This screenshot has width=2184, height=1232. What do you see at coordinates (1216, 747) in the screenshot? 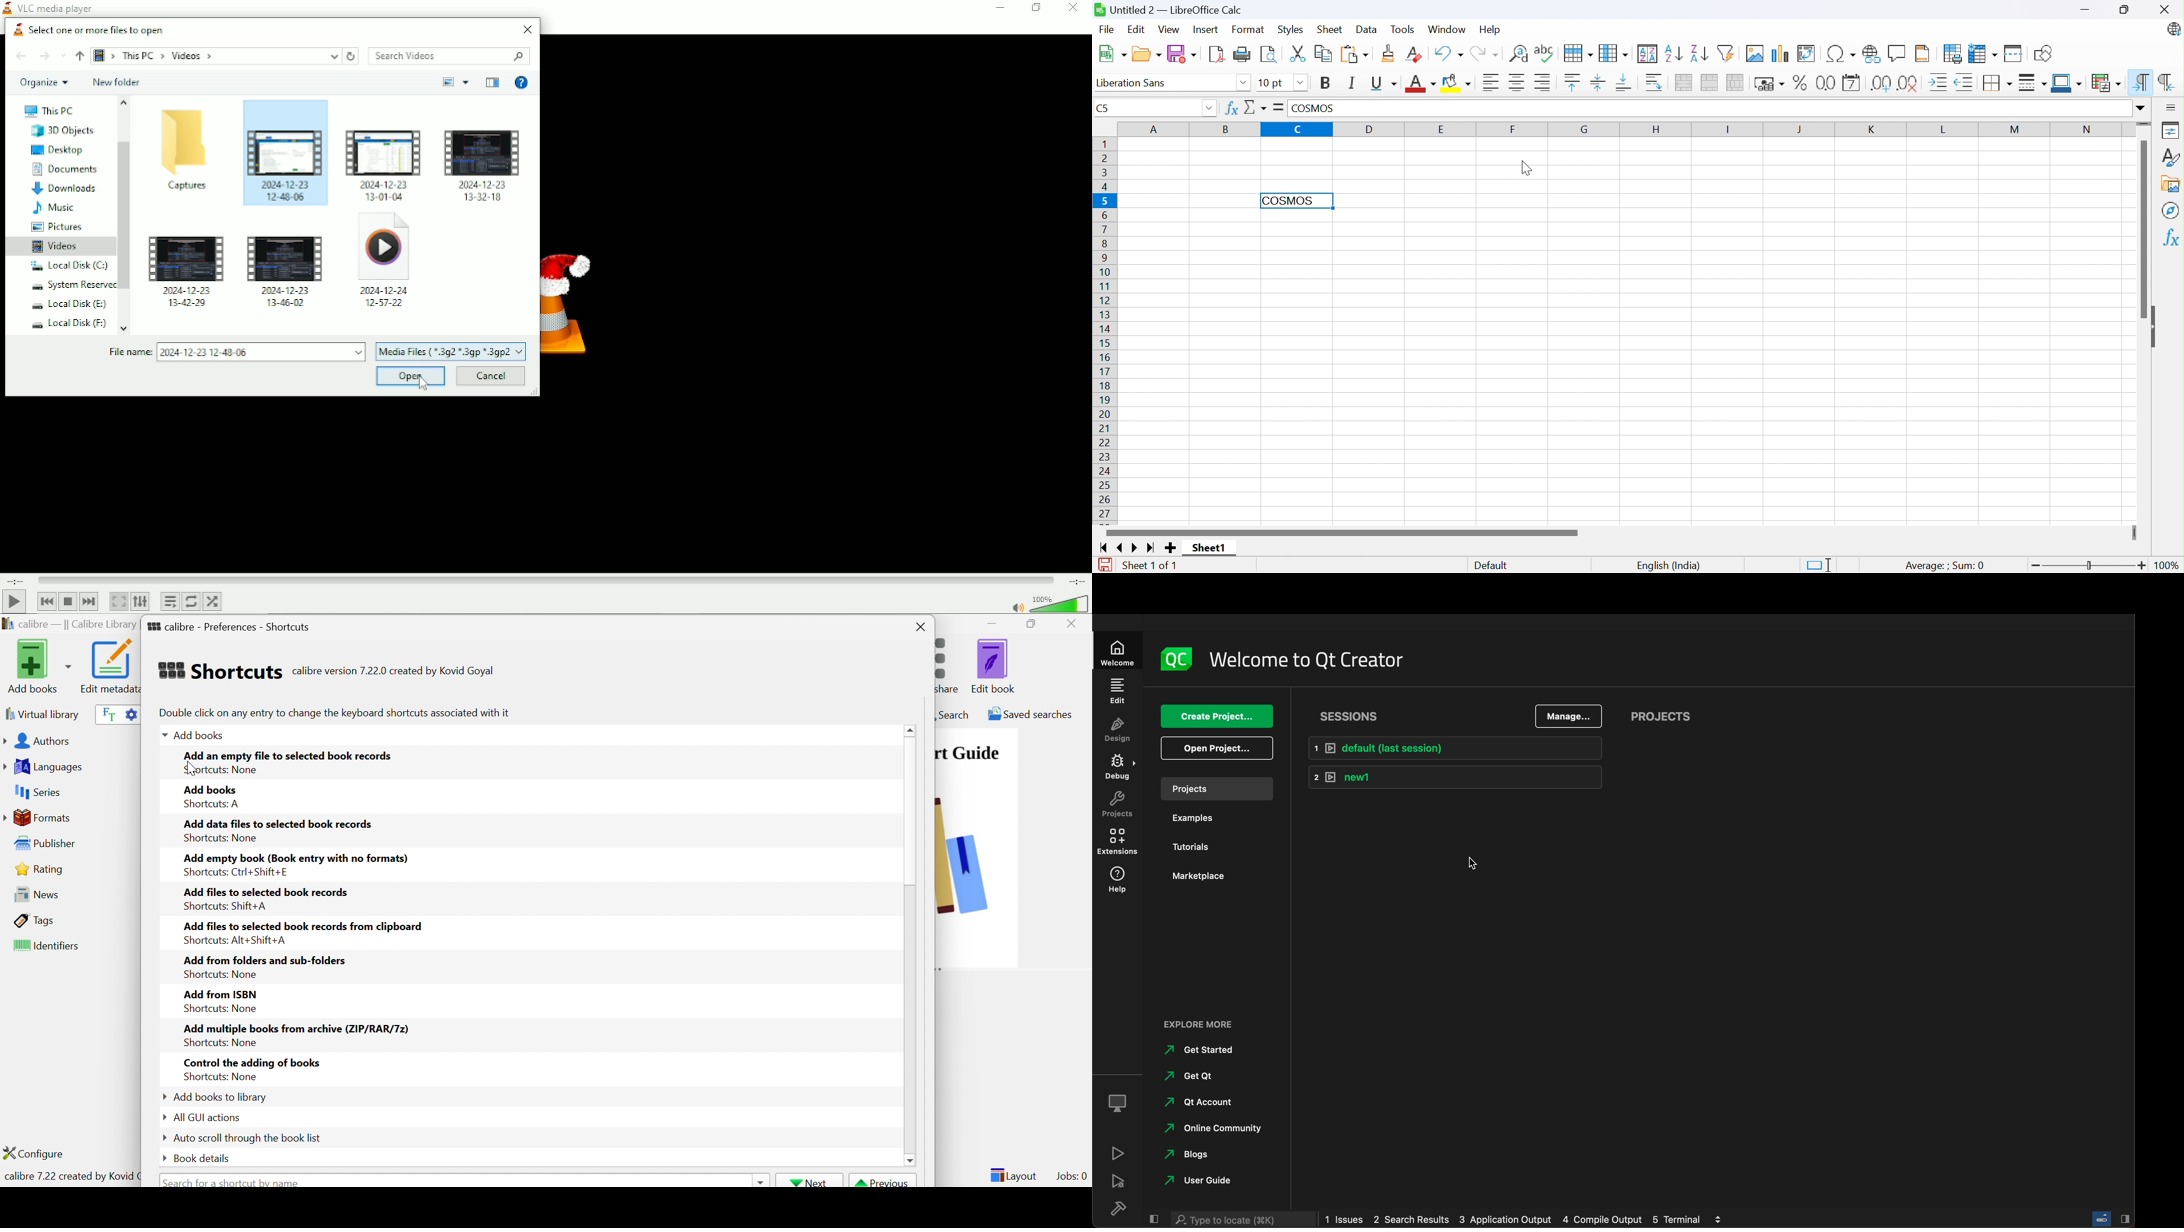
I see `open` at bounding box center [1216, 747].